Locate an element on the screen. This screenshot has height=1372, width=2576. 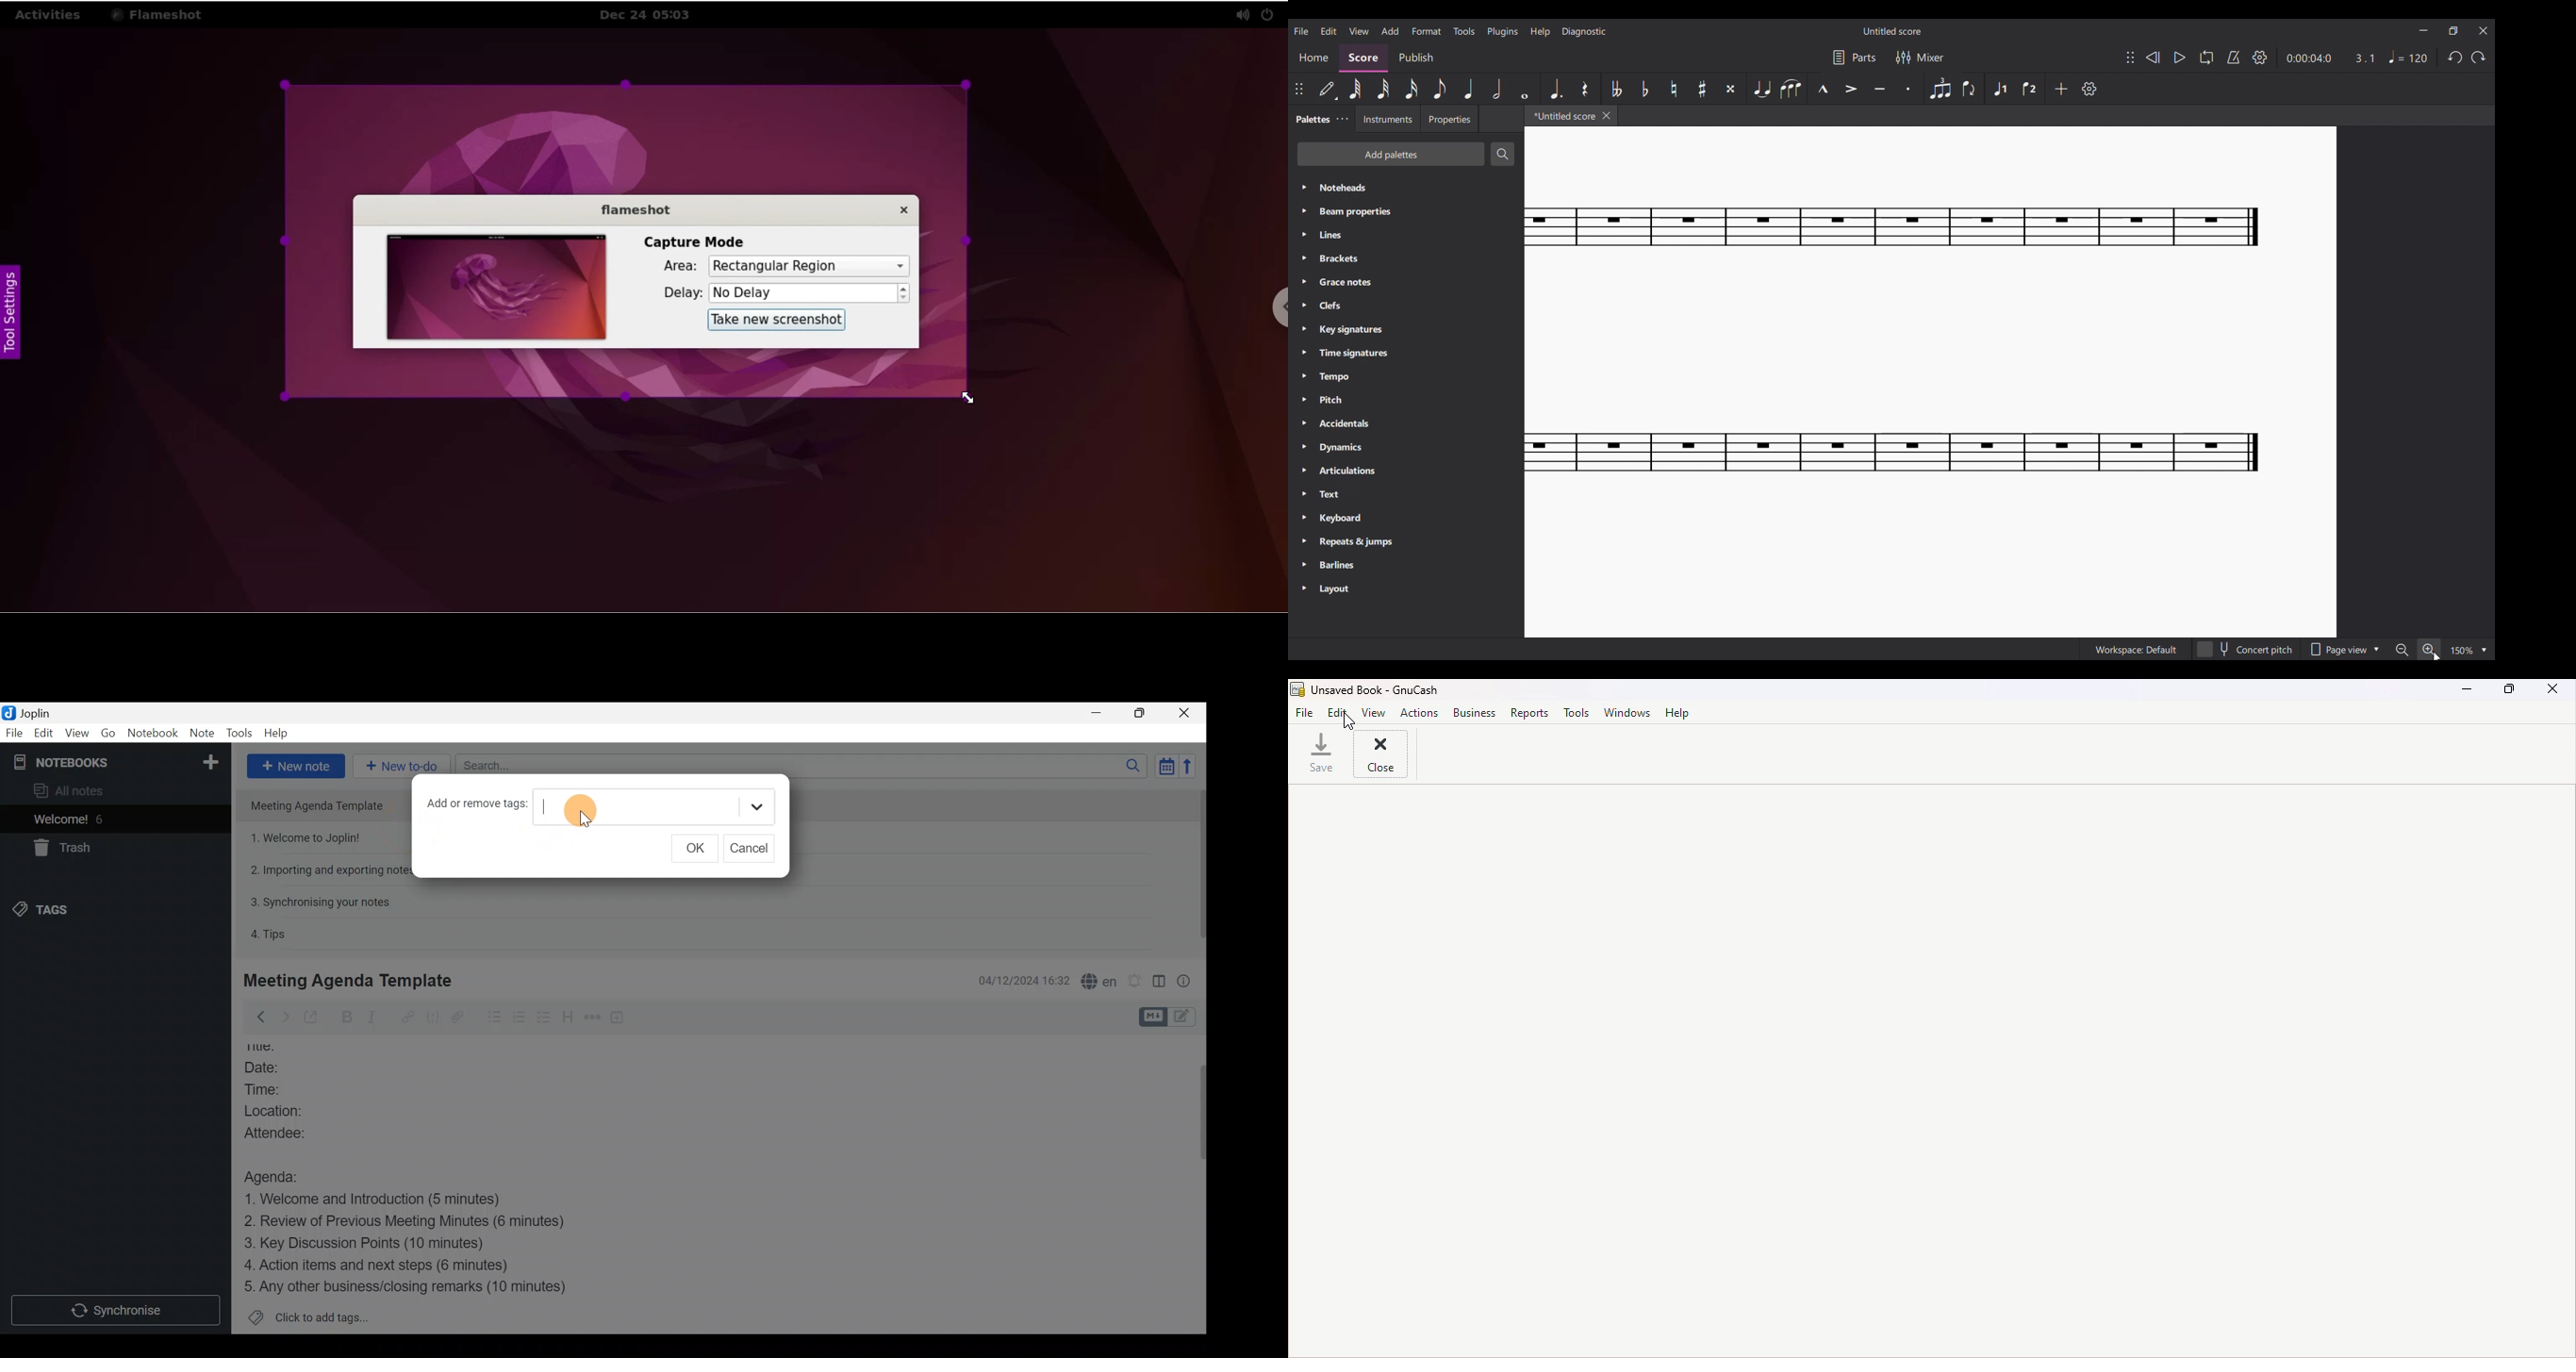
Bulleted list is located at coordinates (493, 1017).